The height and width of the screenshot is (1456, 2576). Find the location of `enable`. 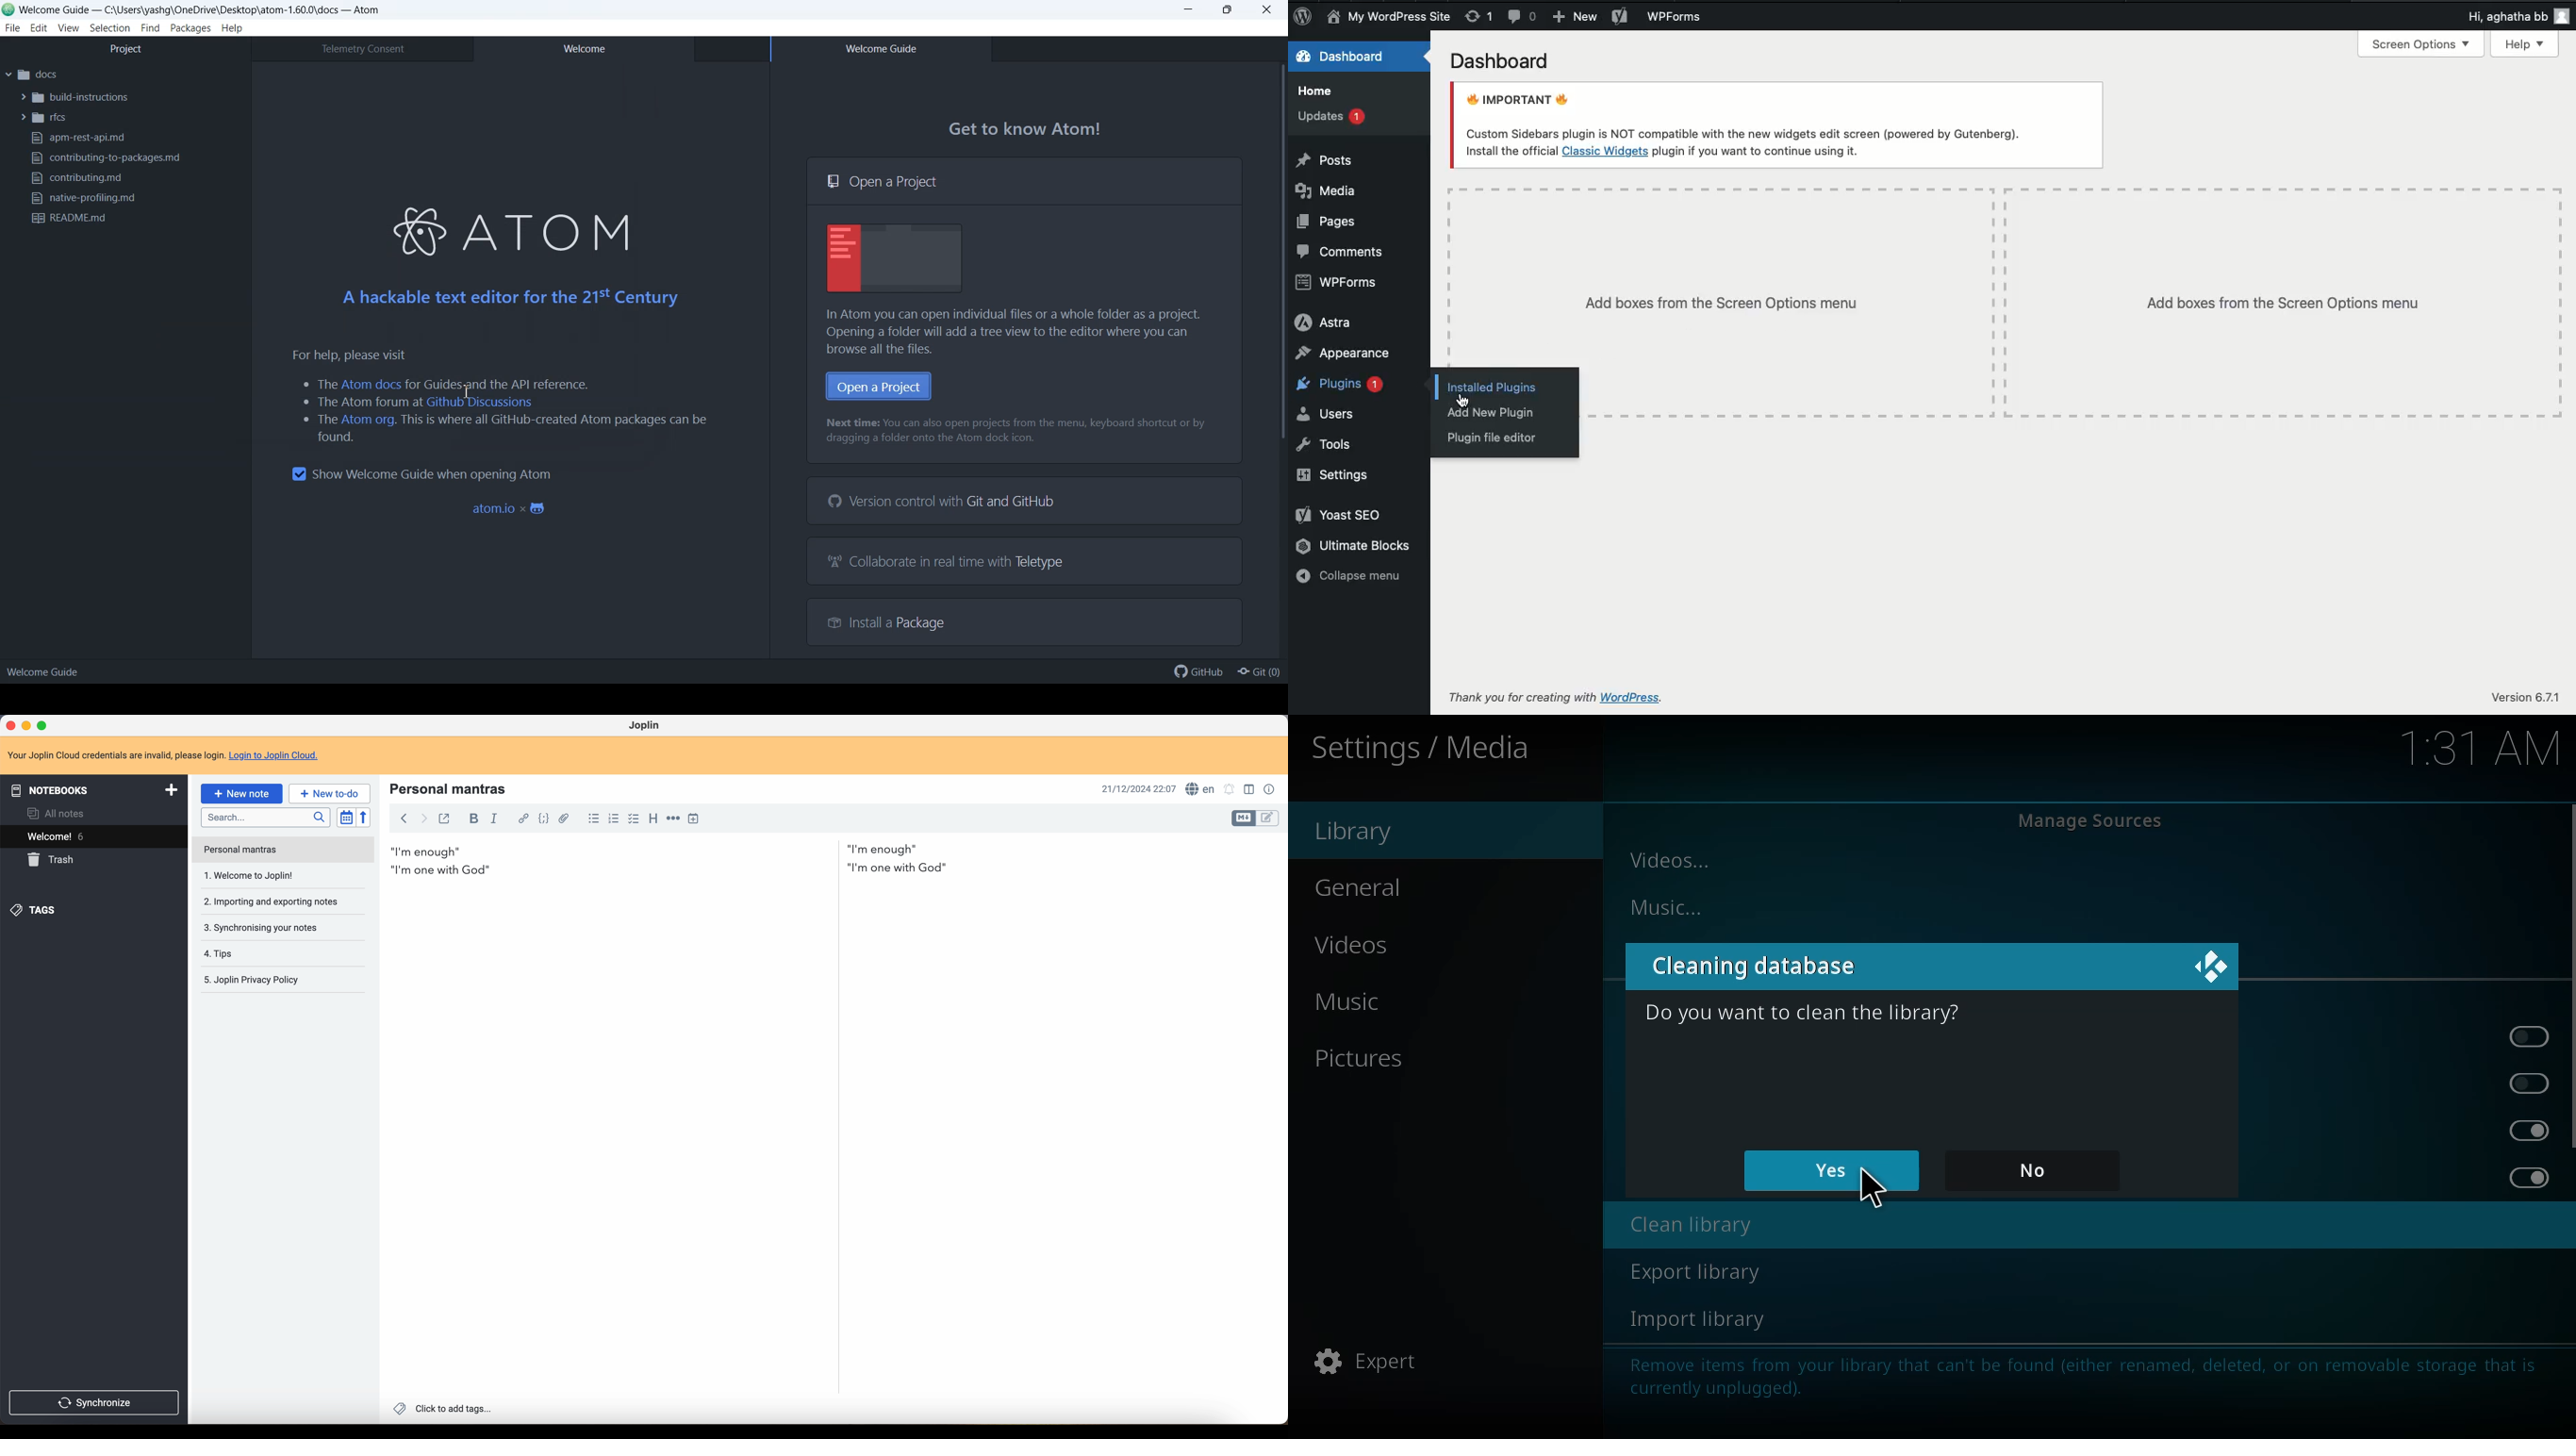

enable is located at coordinates (2529, 1036).